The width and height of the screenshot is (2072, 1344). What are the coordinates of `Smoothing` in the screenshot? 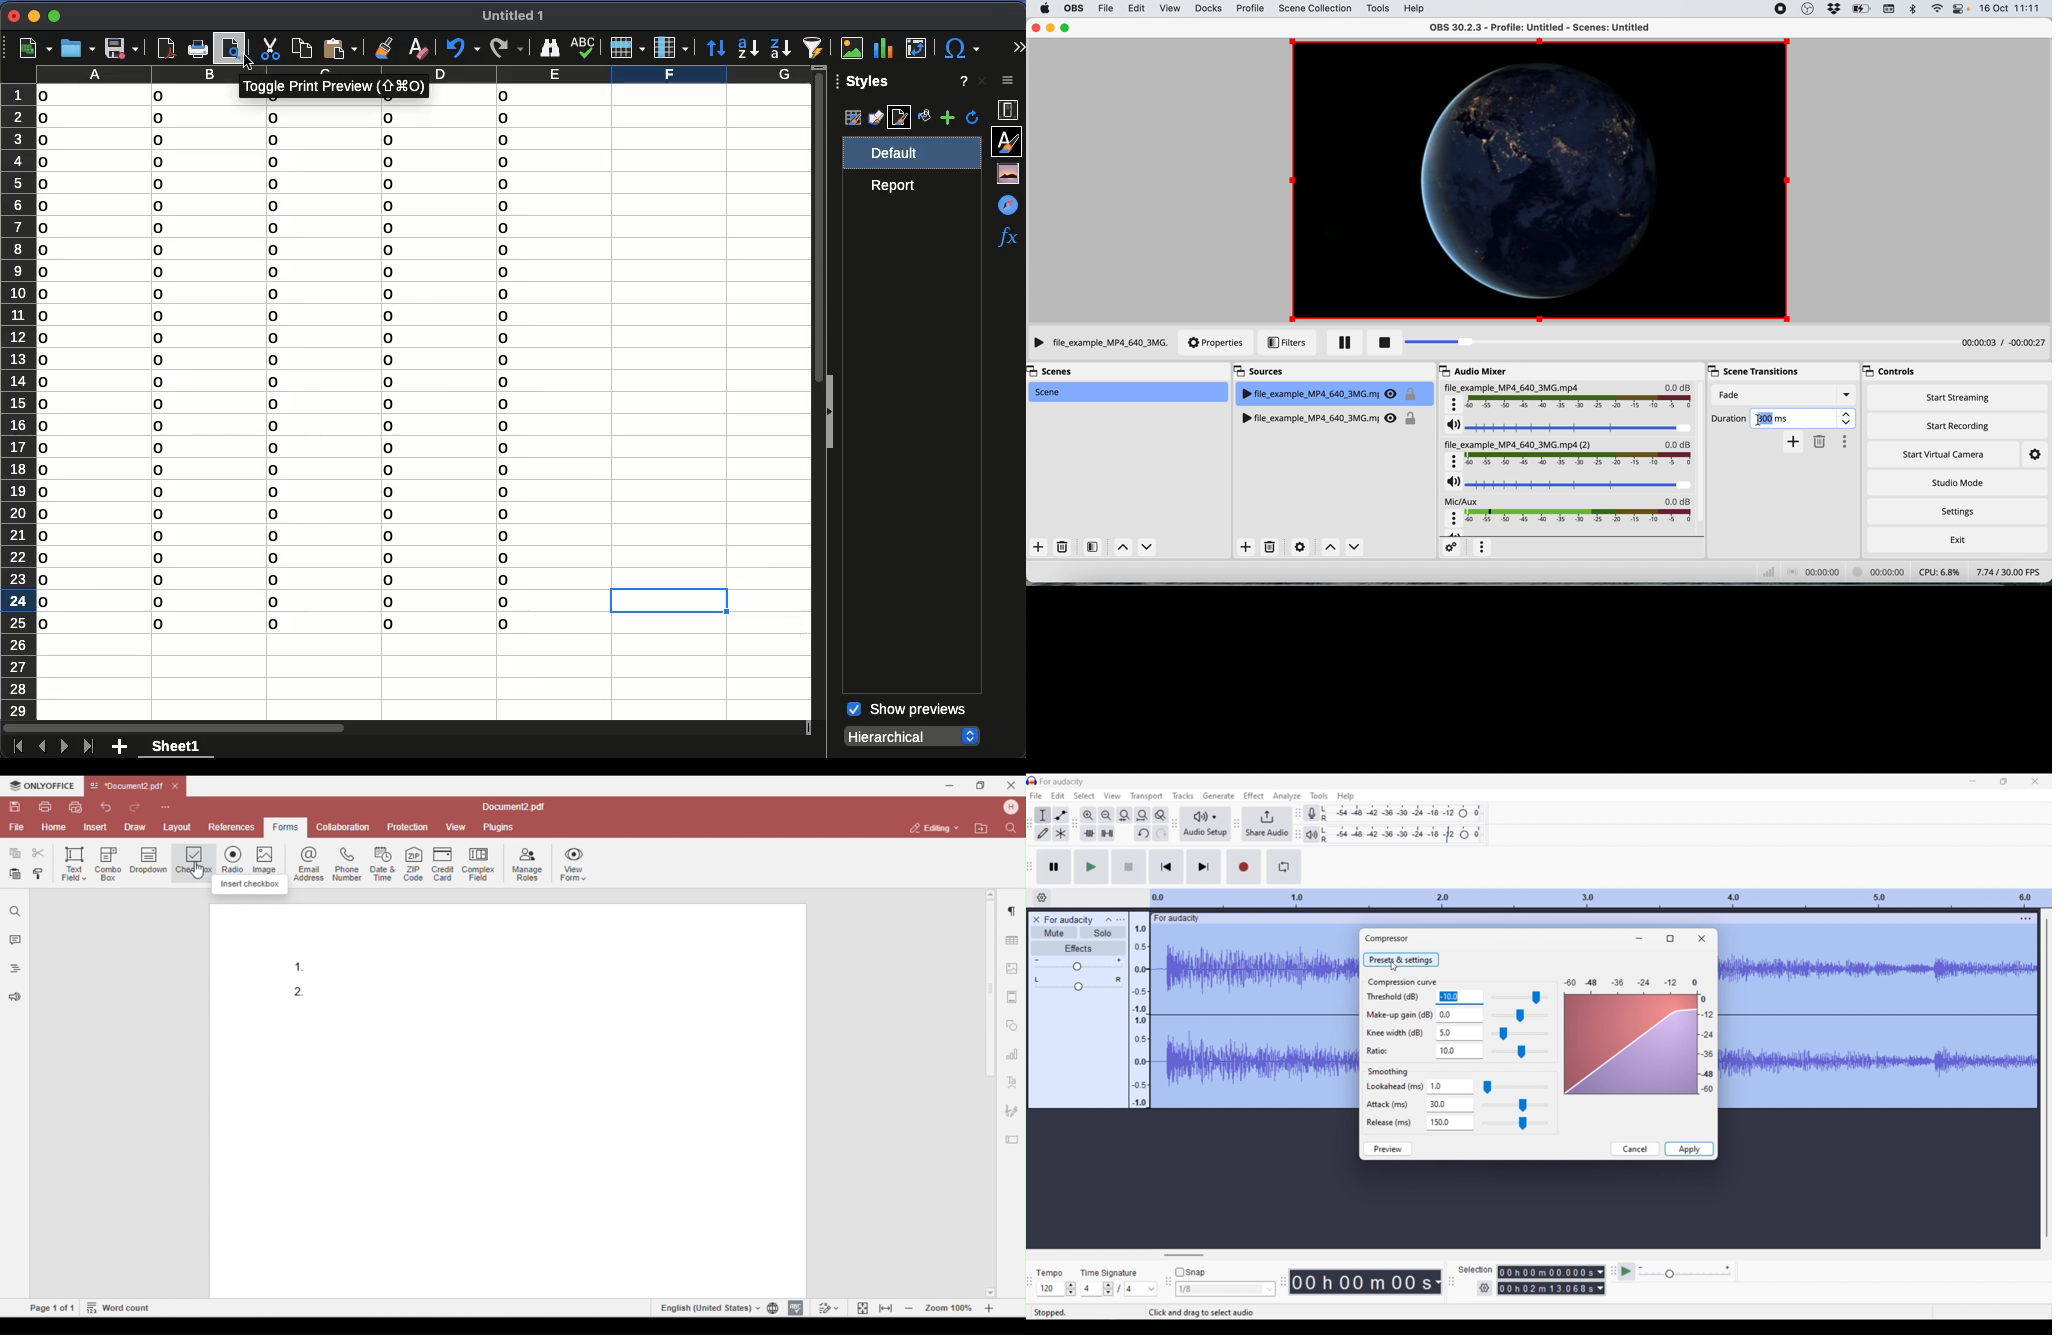 It's located at (1392, 1072).